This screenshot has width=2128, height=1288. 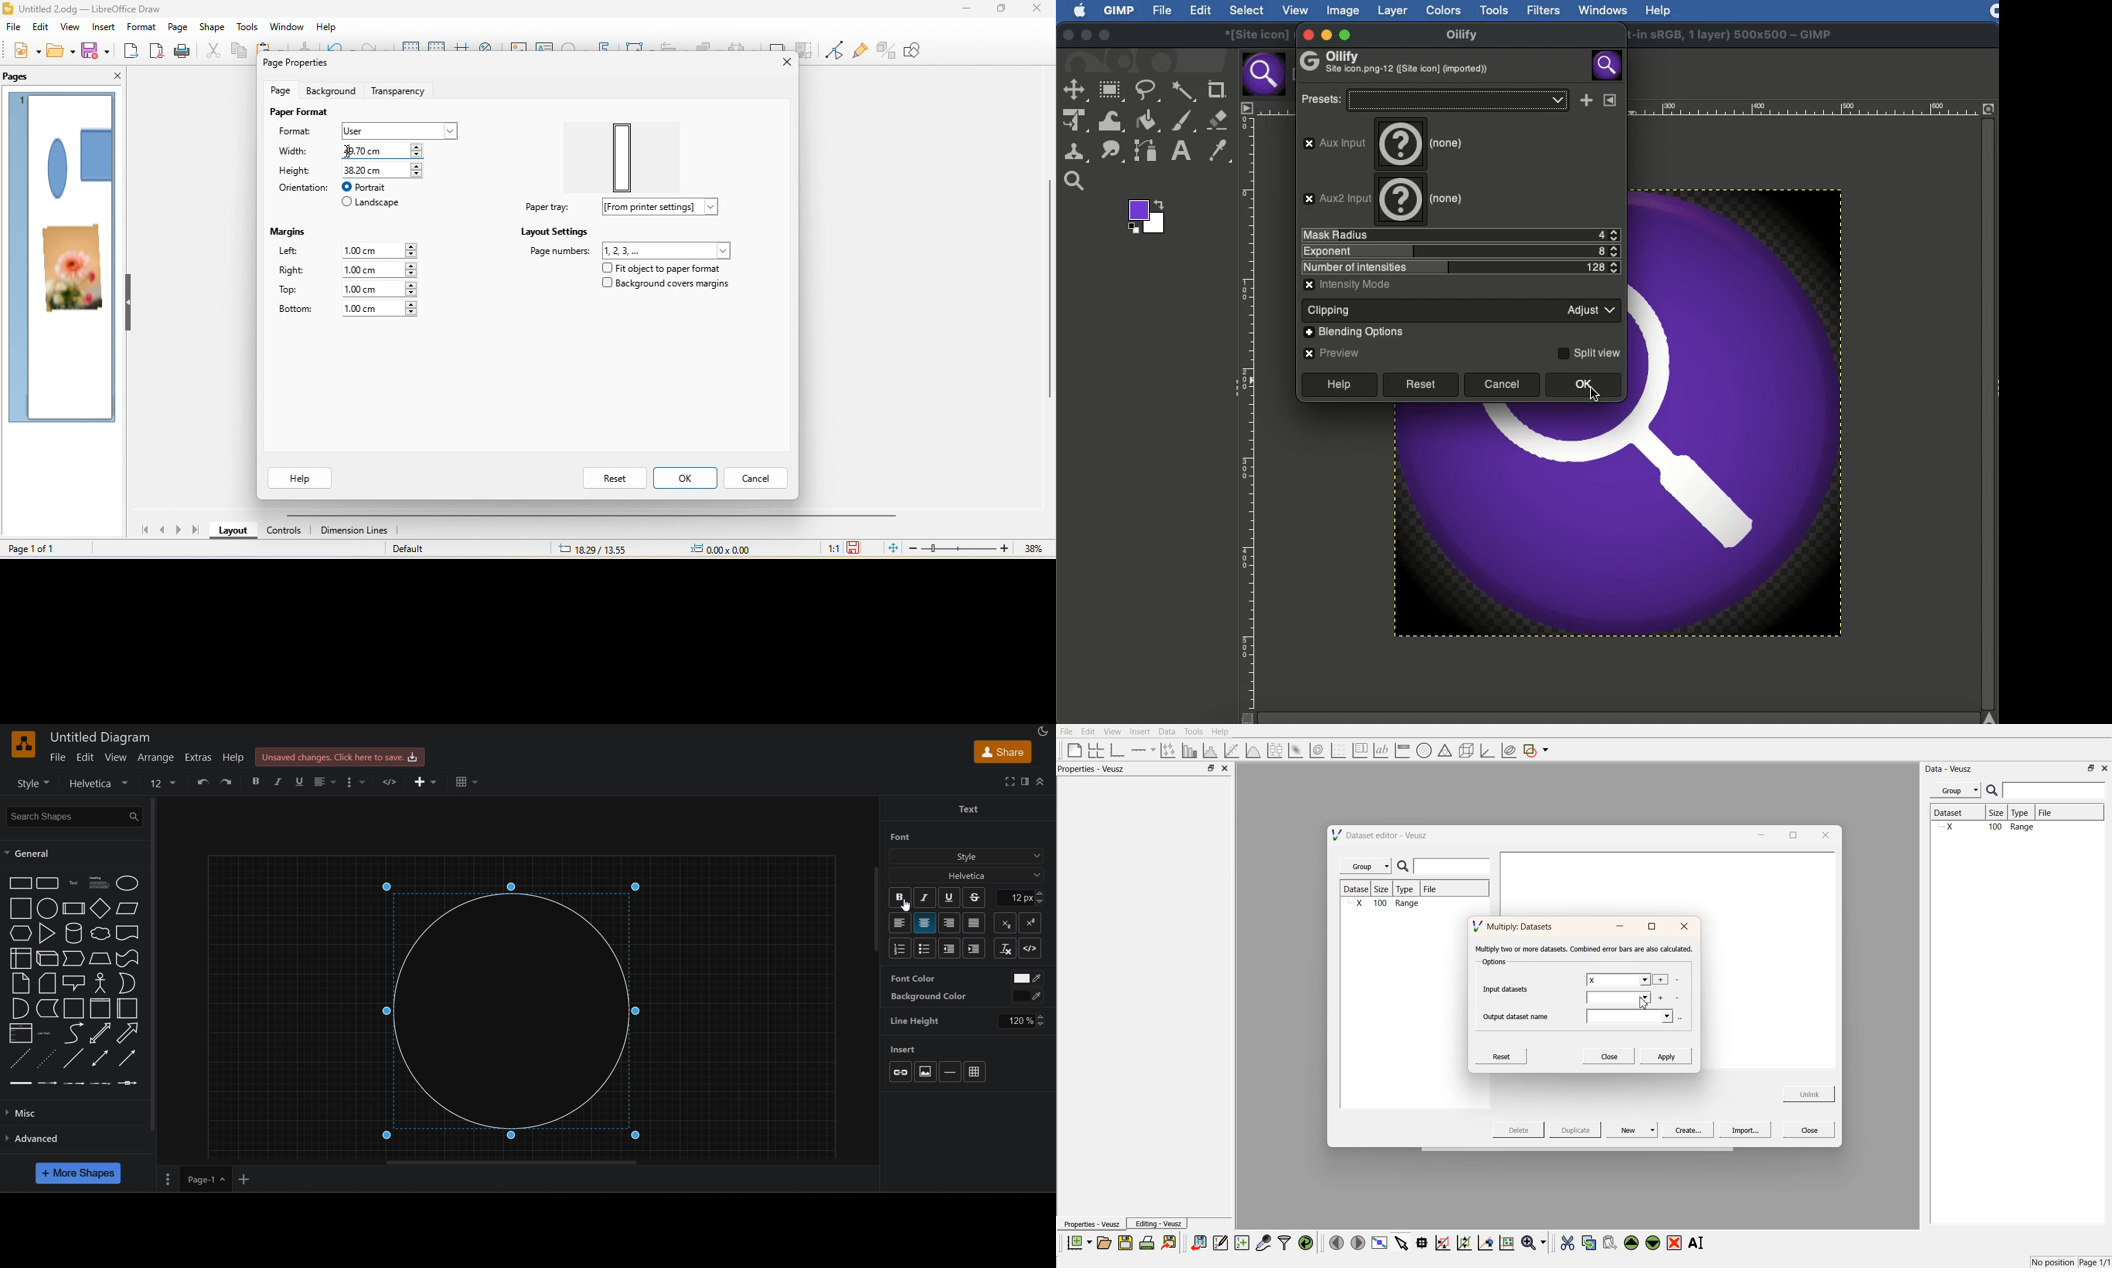 I want to click on subscript, so click(x=1004, y=923).